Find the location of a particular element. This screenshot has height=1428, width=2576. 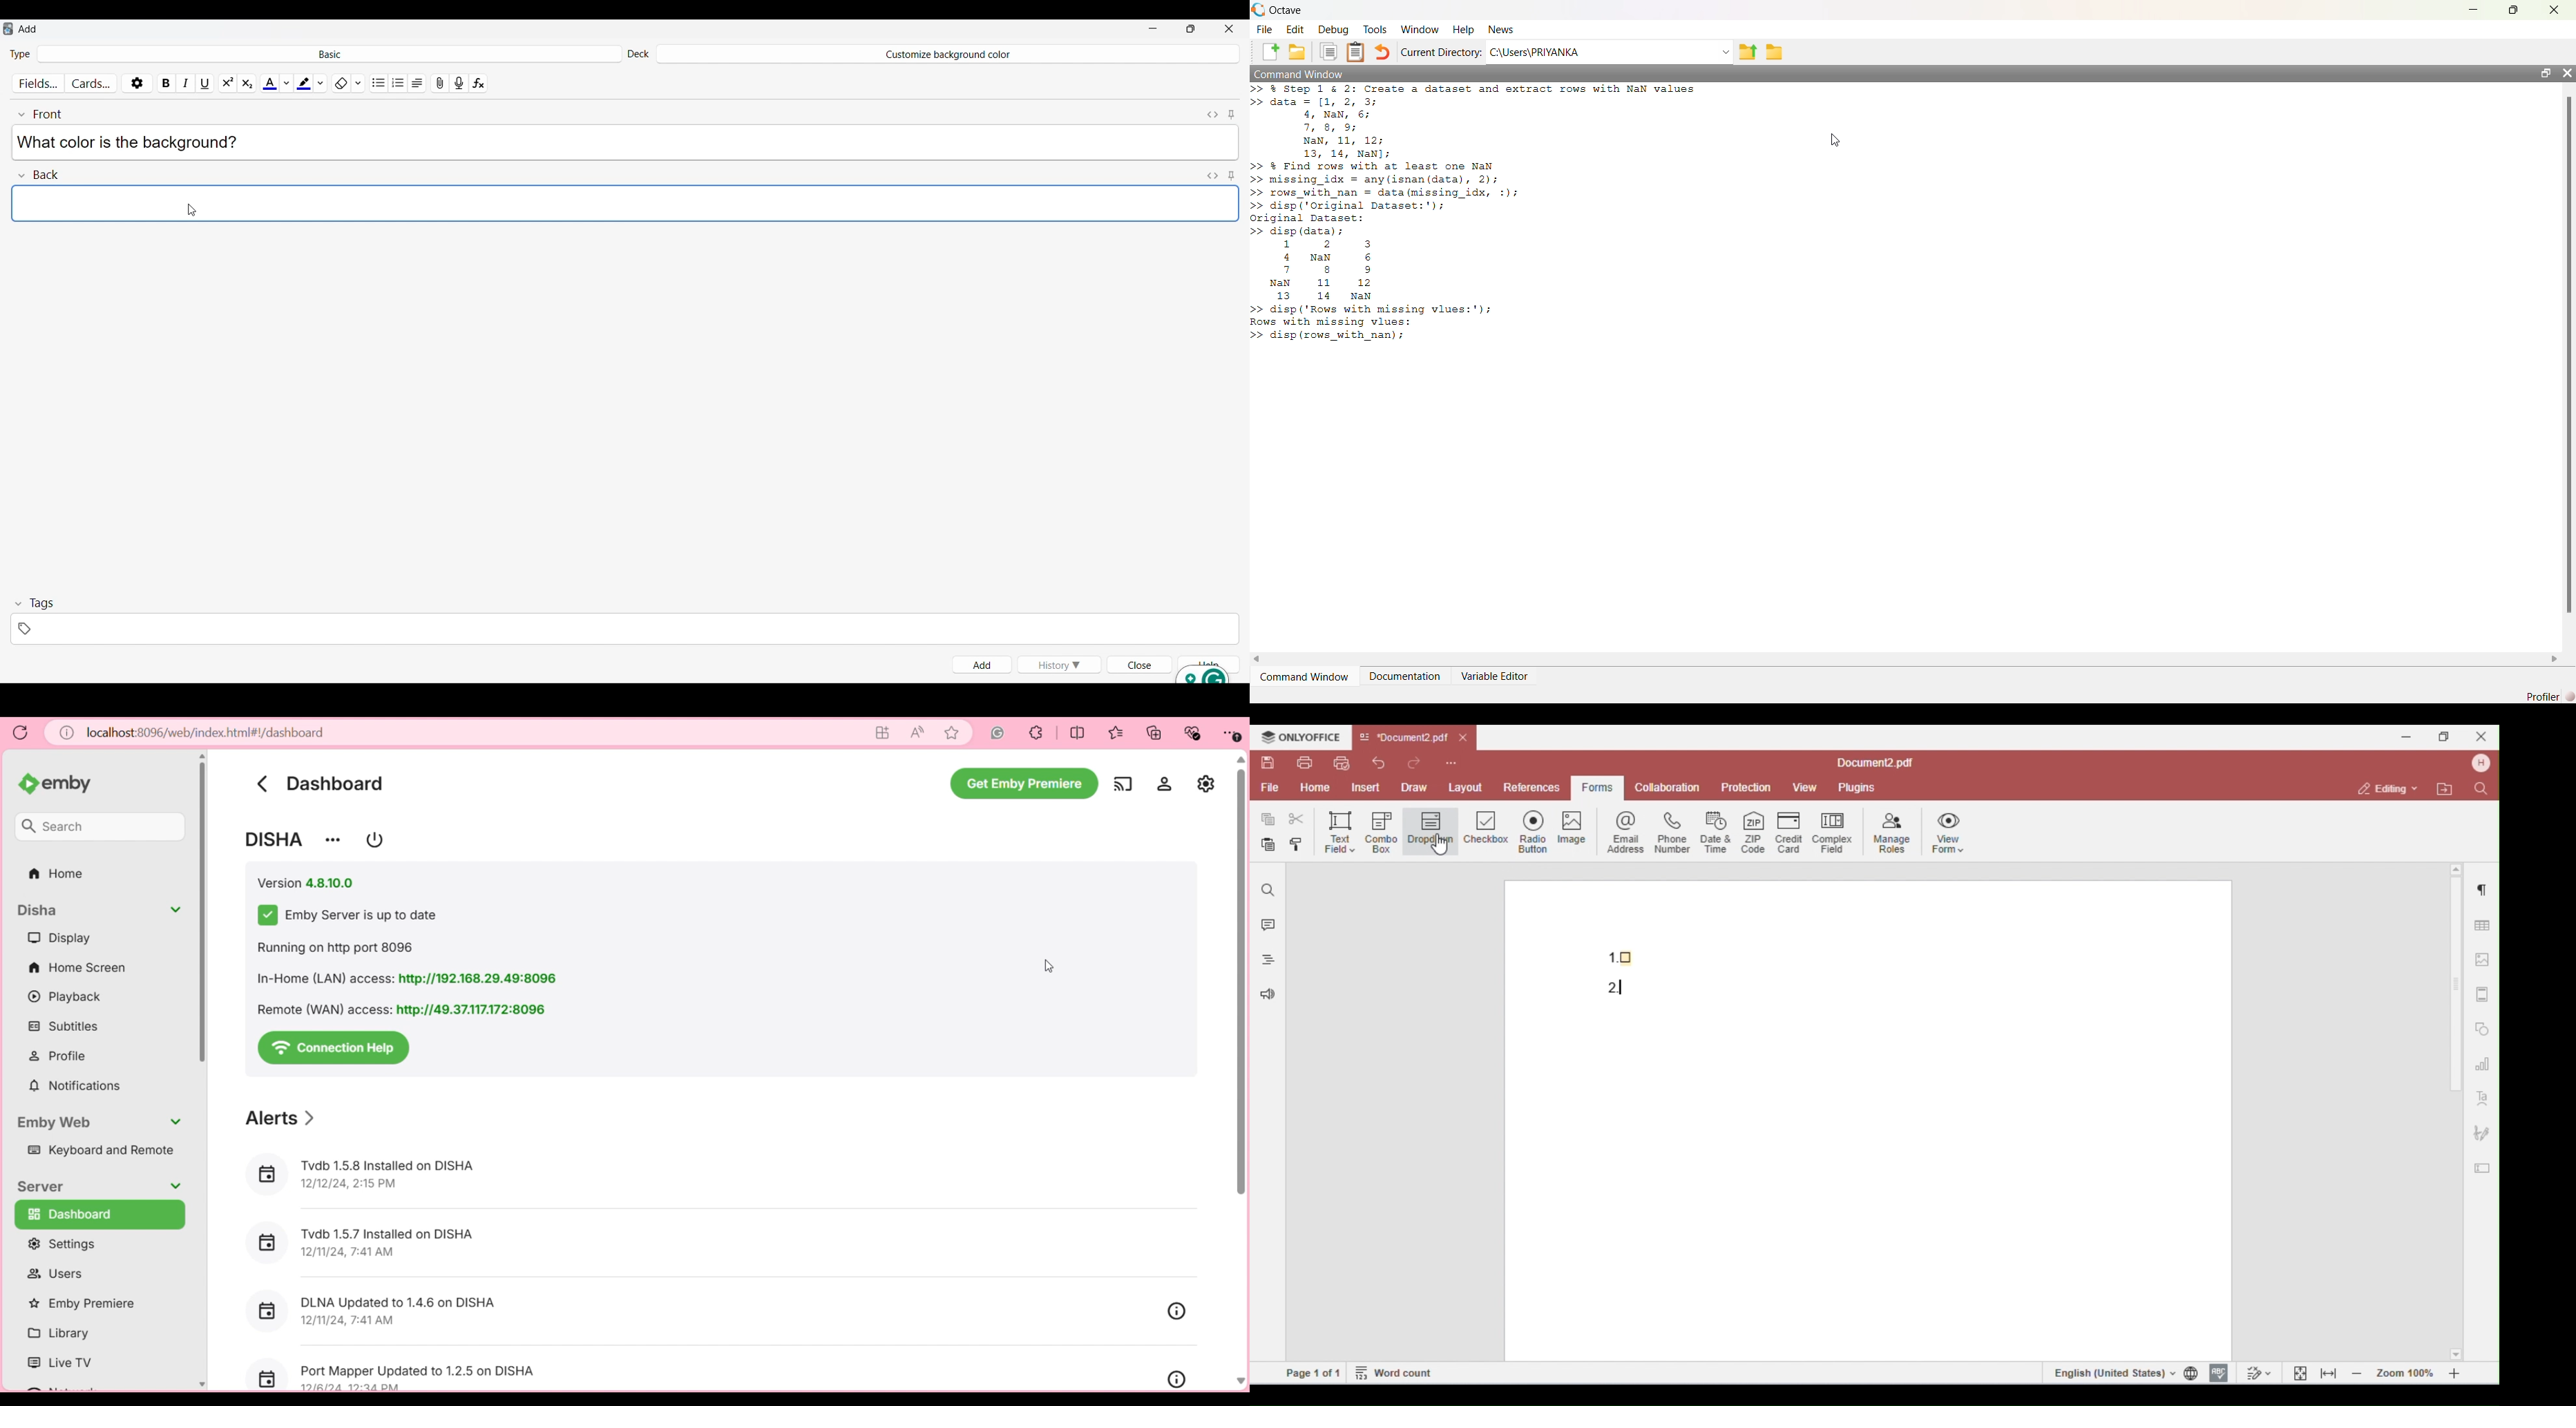

Sub script is located at coordinates (246, 81).